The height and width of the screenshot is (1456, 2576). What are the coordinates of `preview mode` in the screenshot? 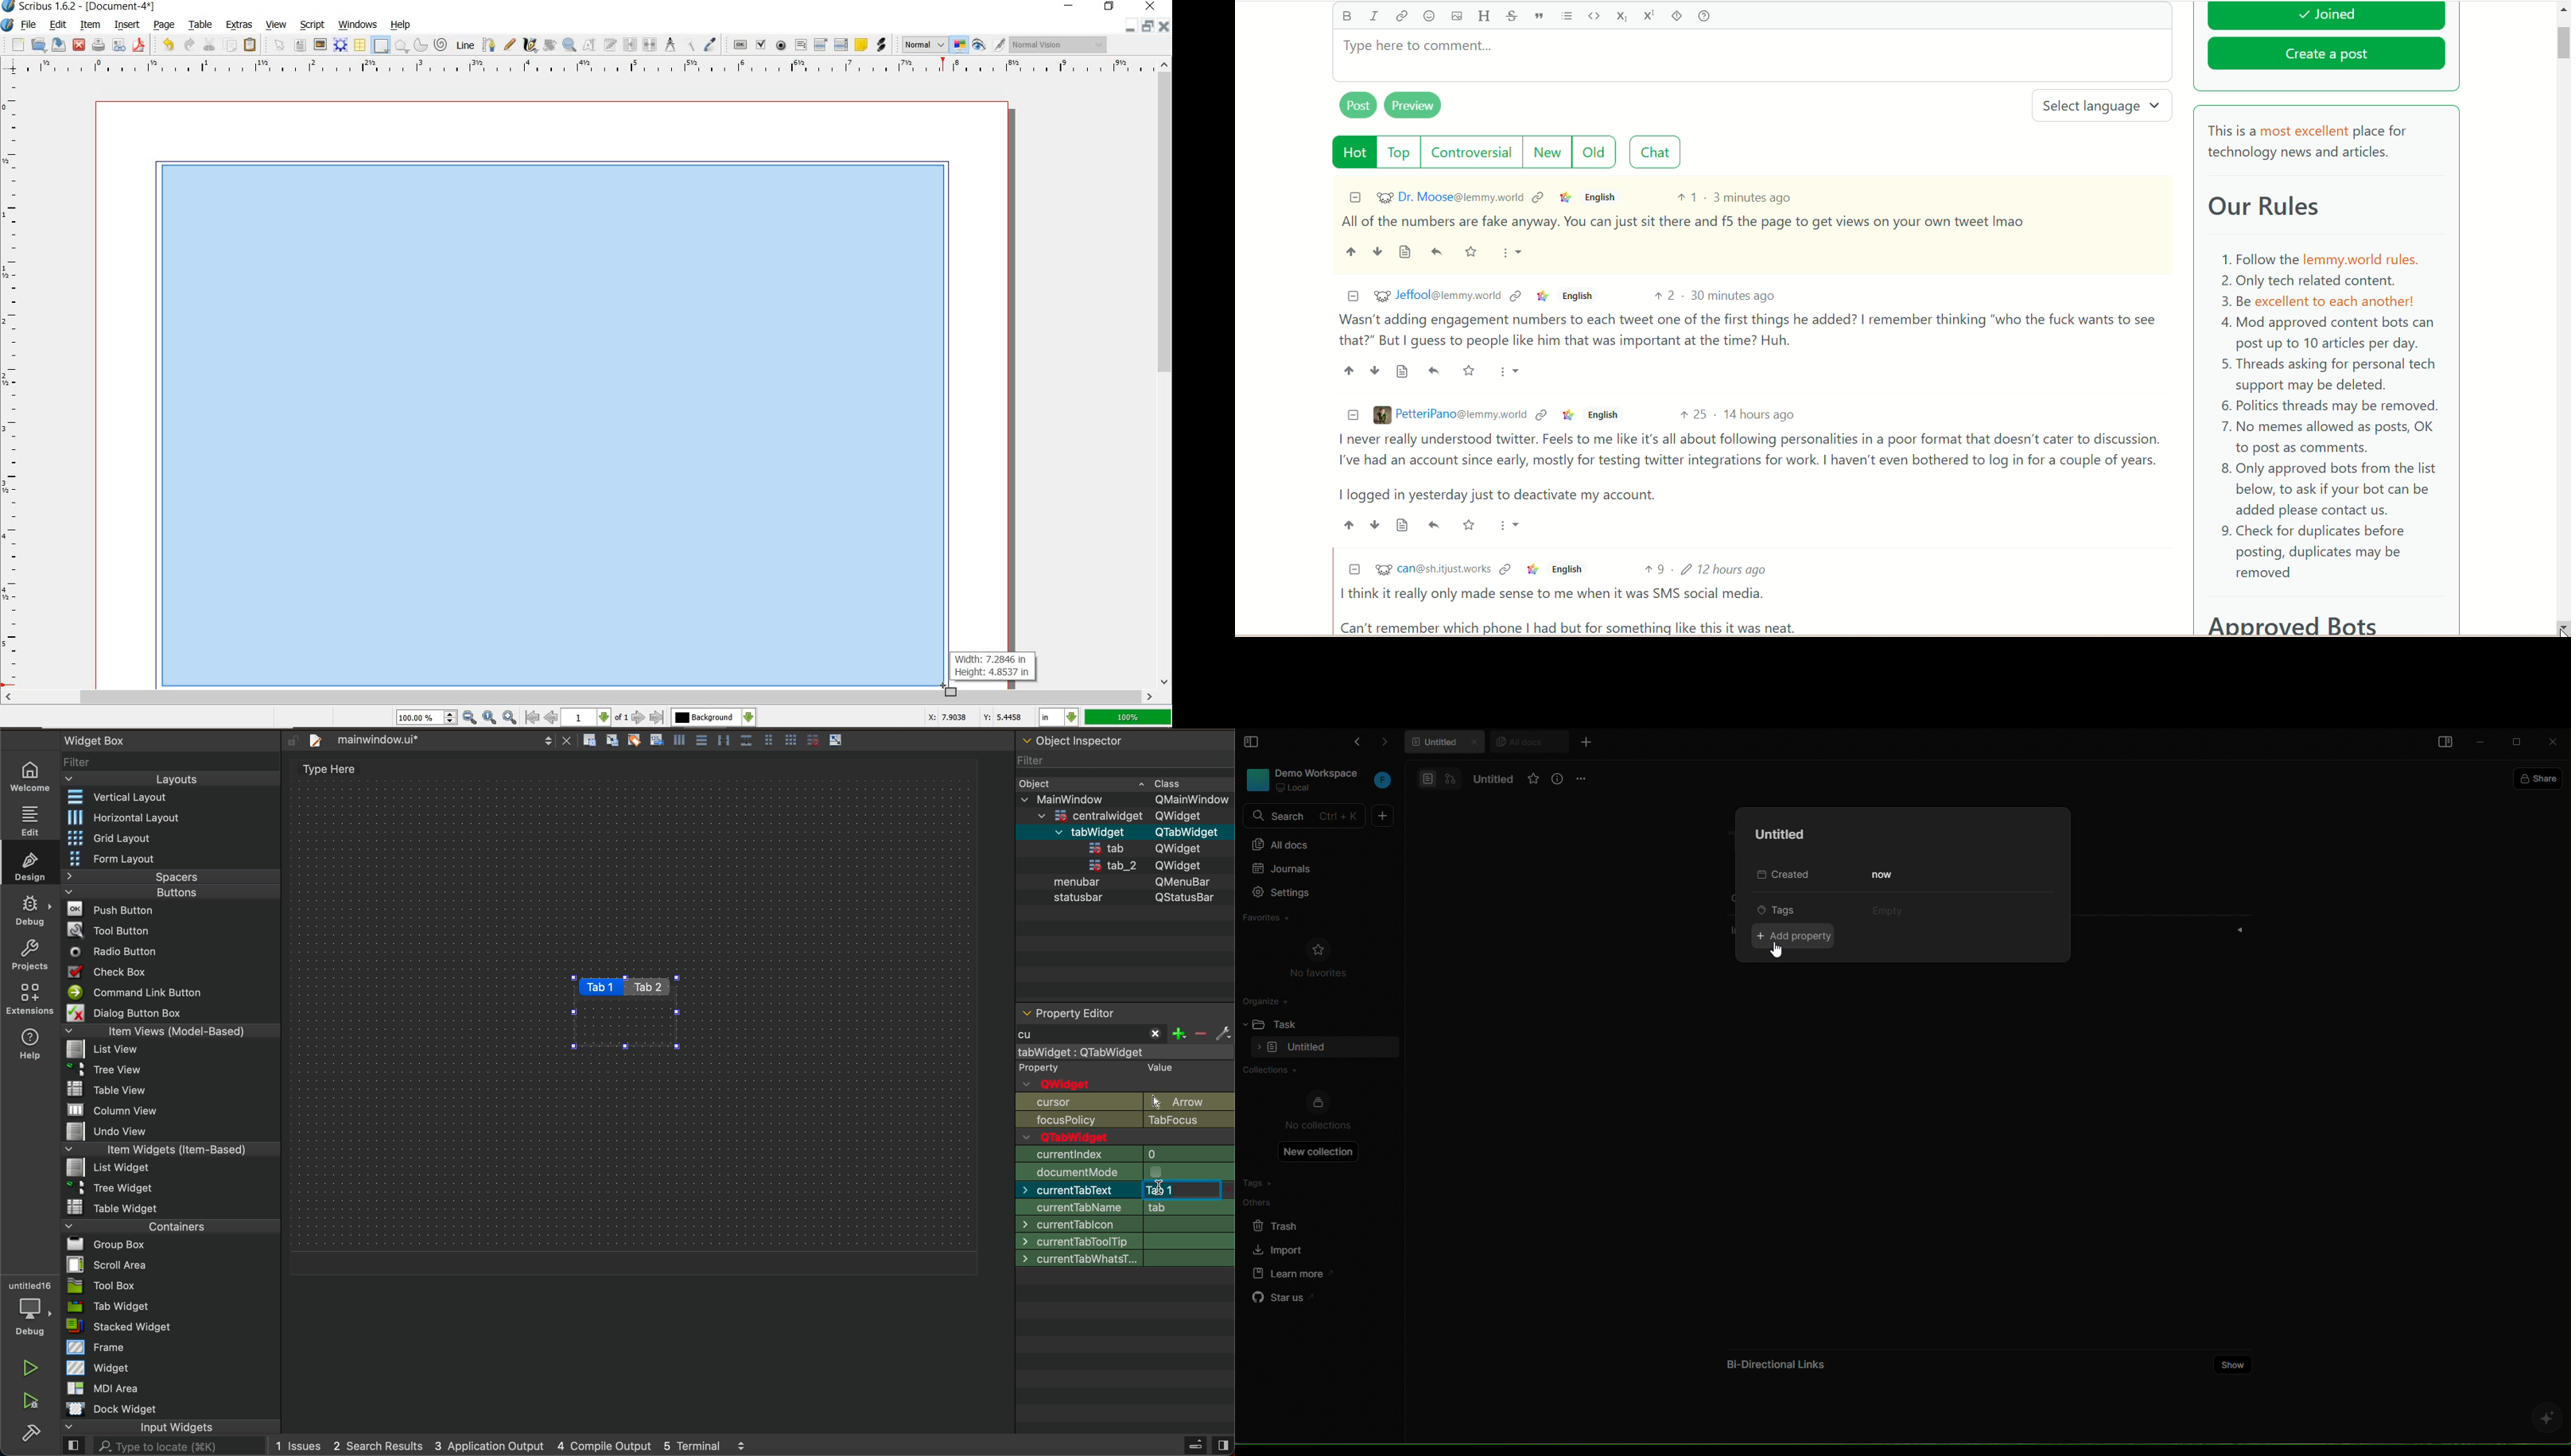 It's located at (989, 46).